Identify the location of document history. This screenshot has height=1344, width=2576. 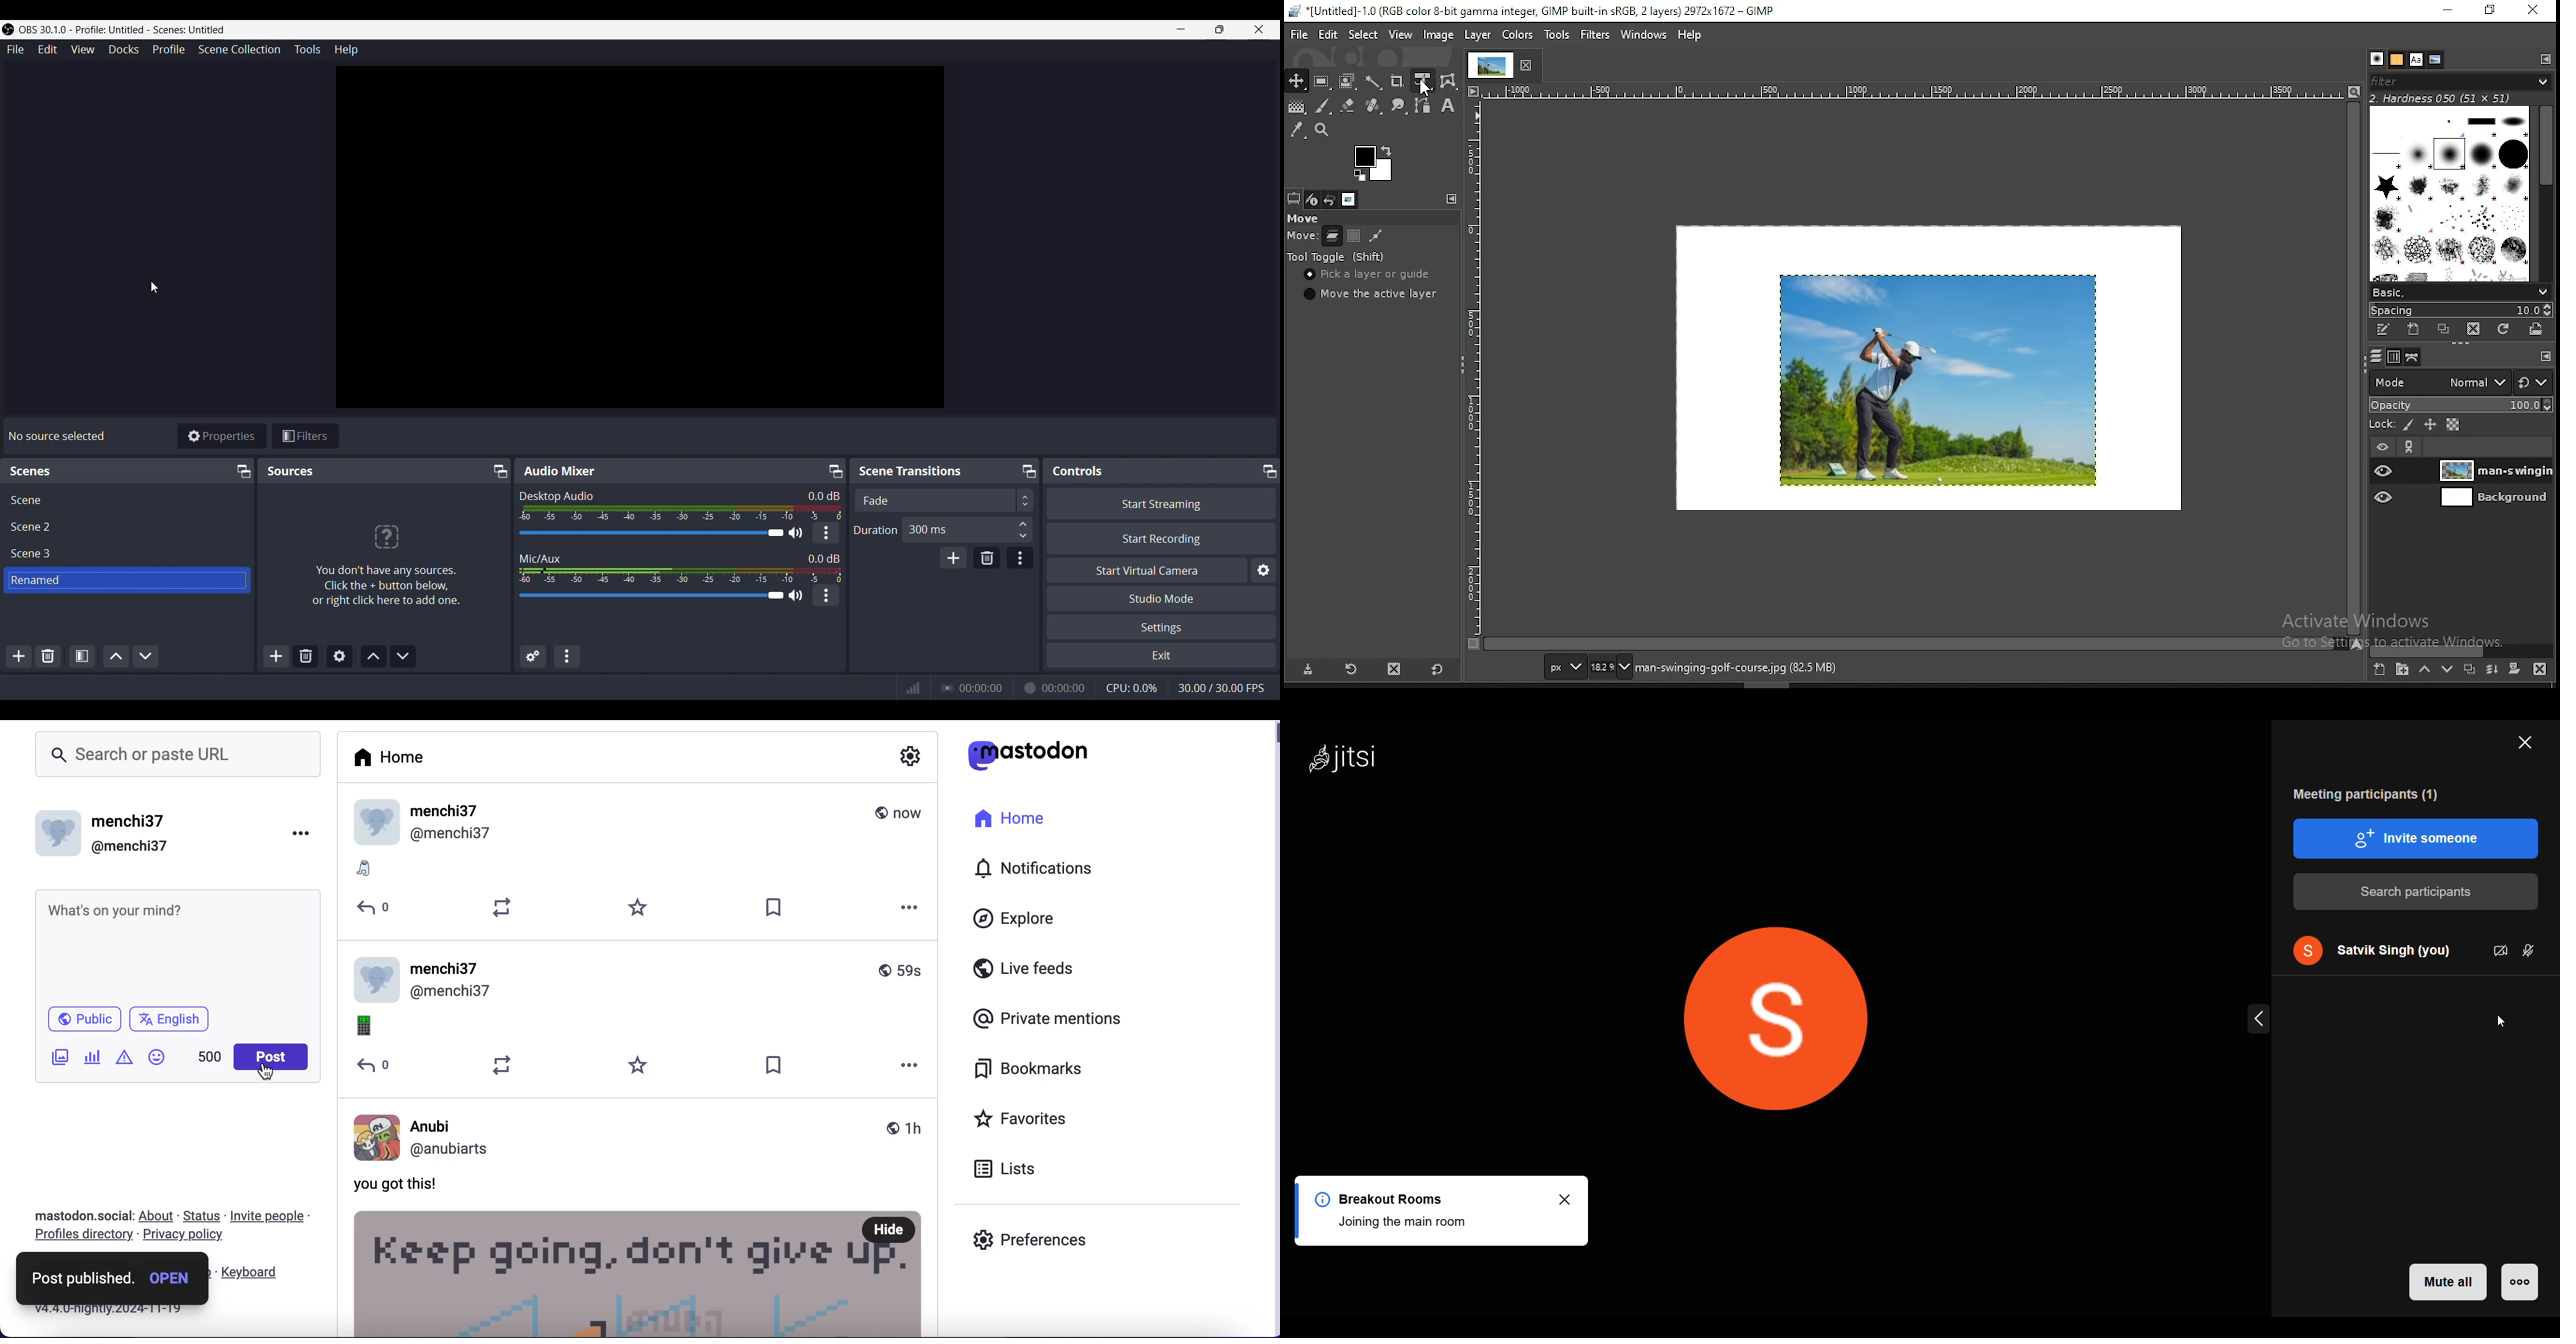
(2435, 60).